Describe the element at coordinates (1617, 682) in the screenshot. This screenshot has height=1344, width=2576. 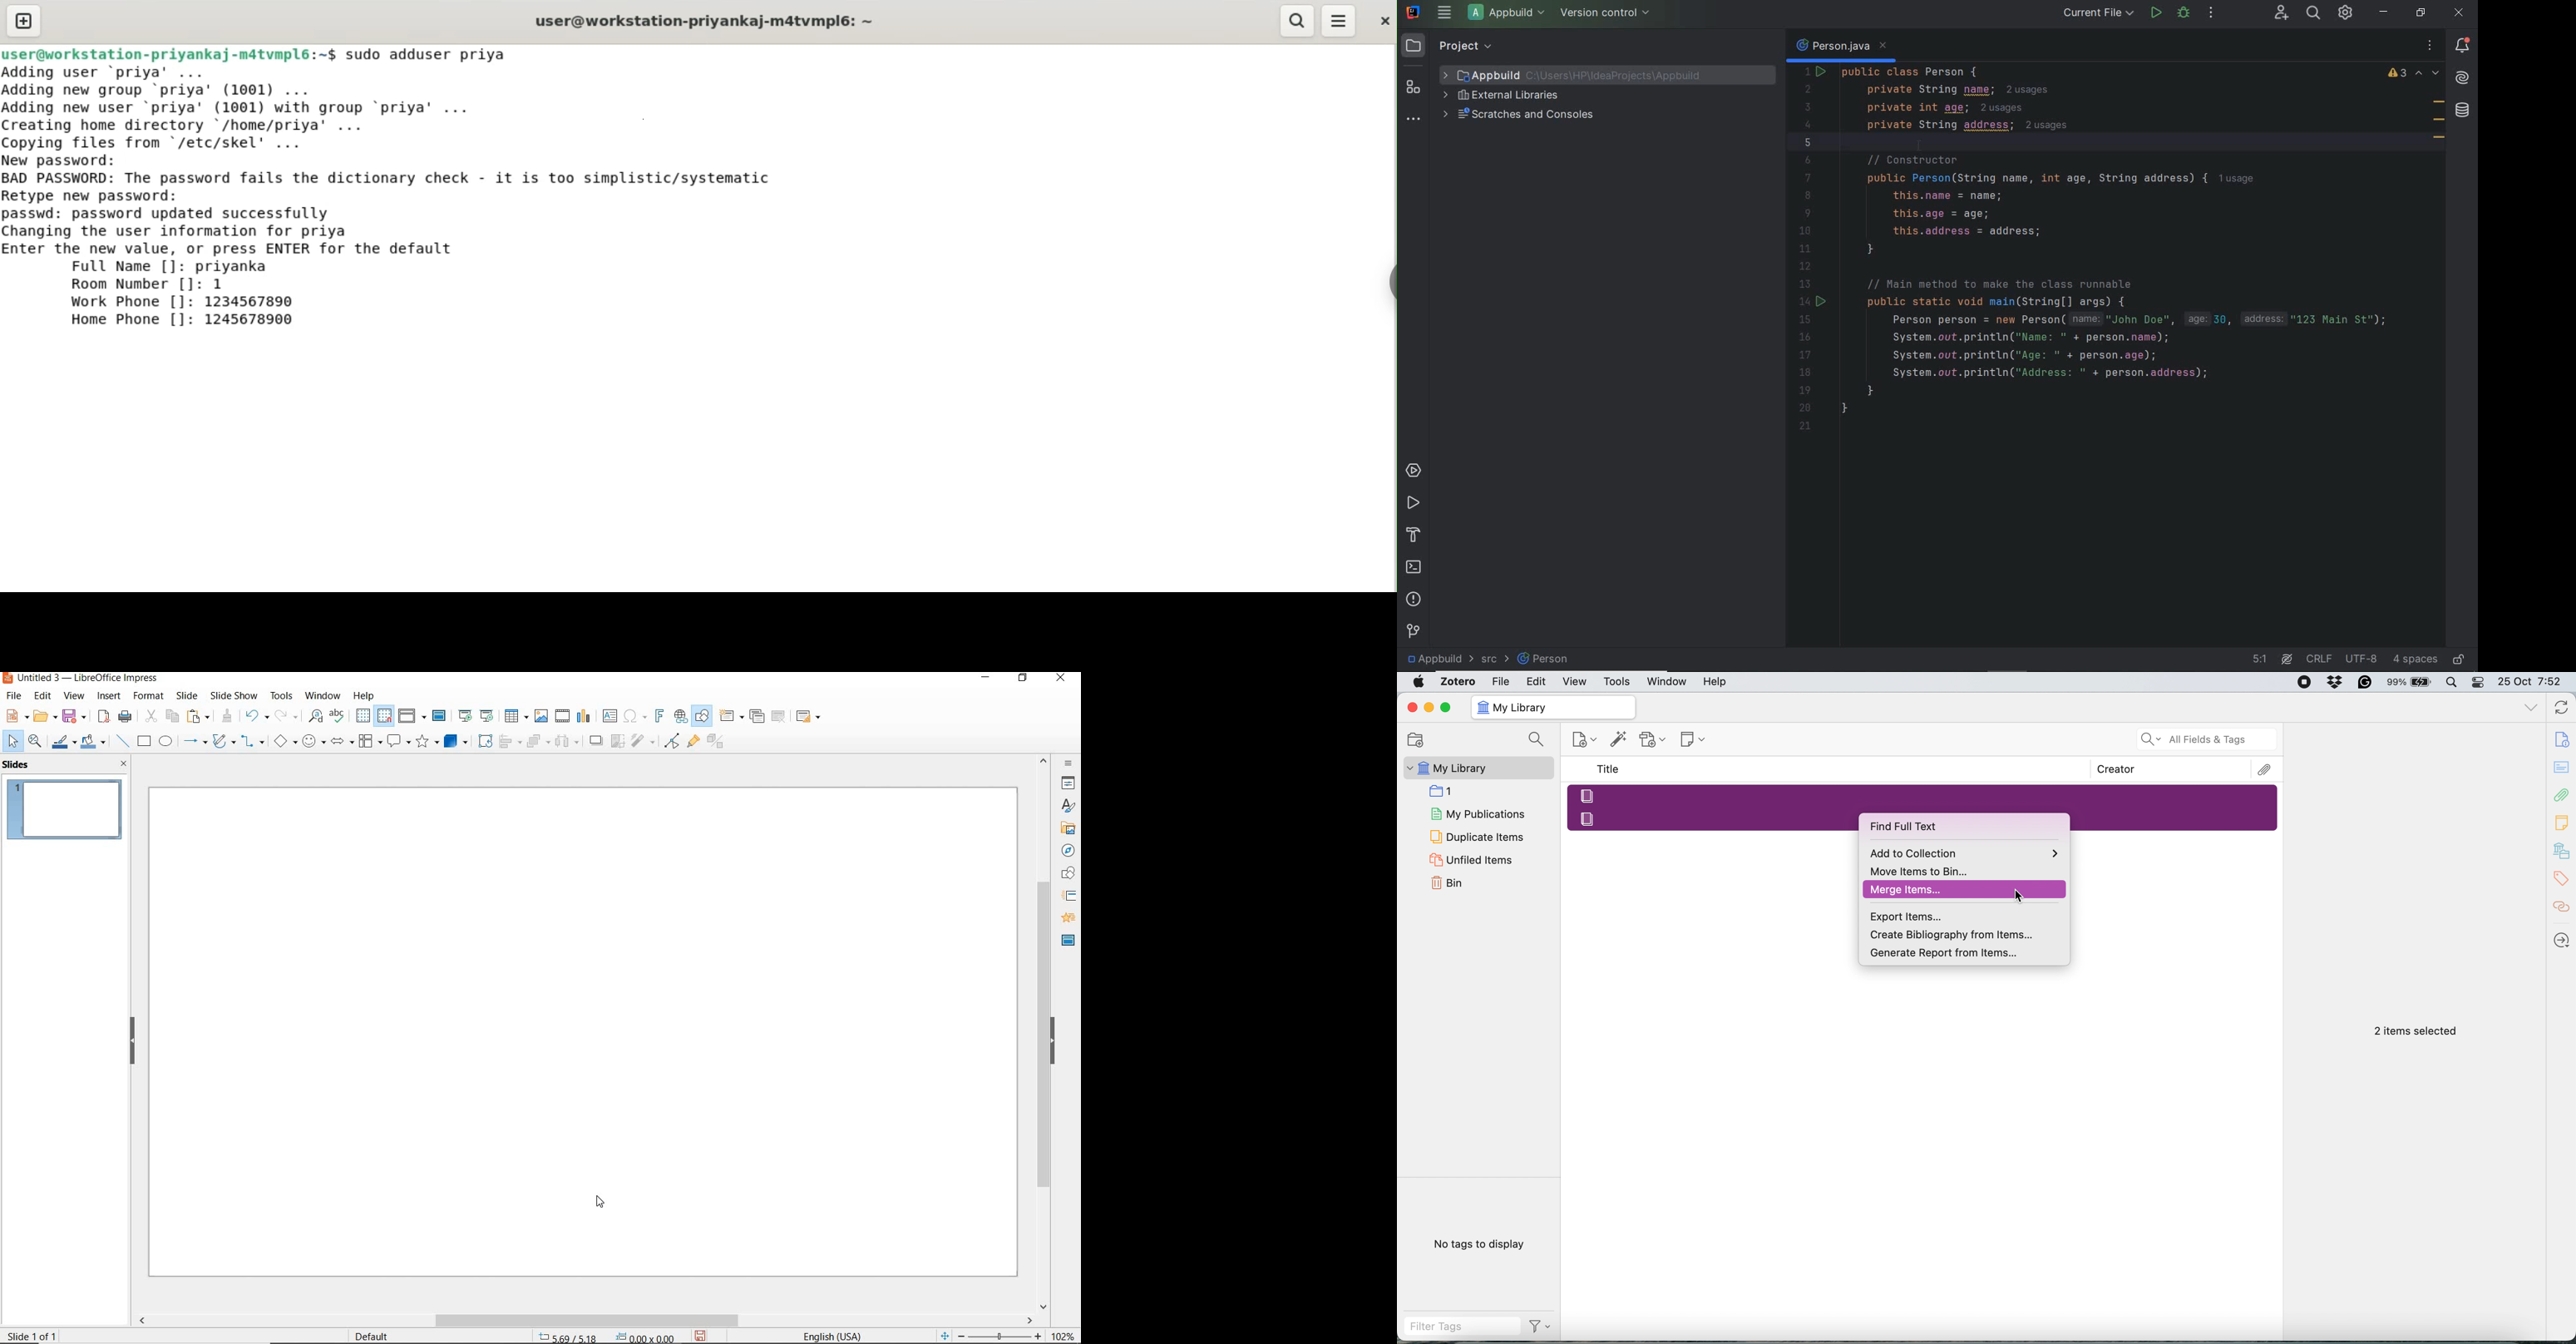
I see `Tools` at that location.